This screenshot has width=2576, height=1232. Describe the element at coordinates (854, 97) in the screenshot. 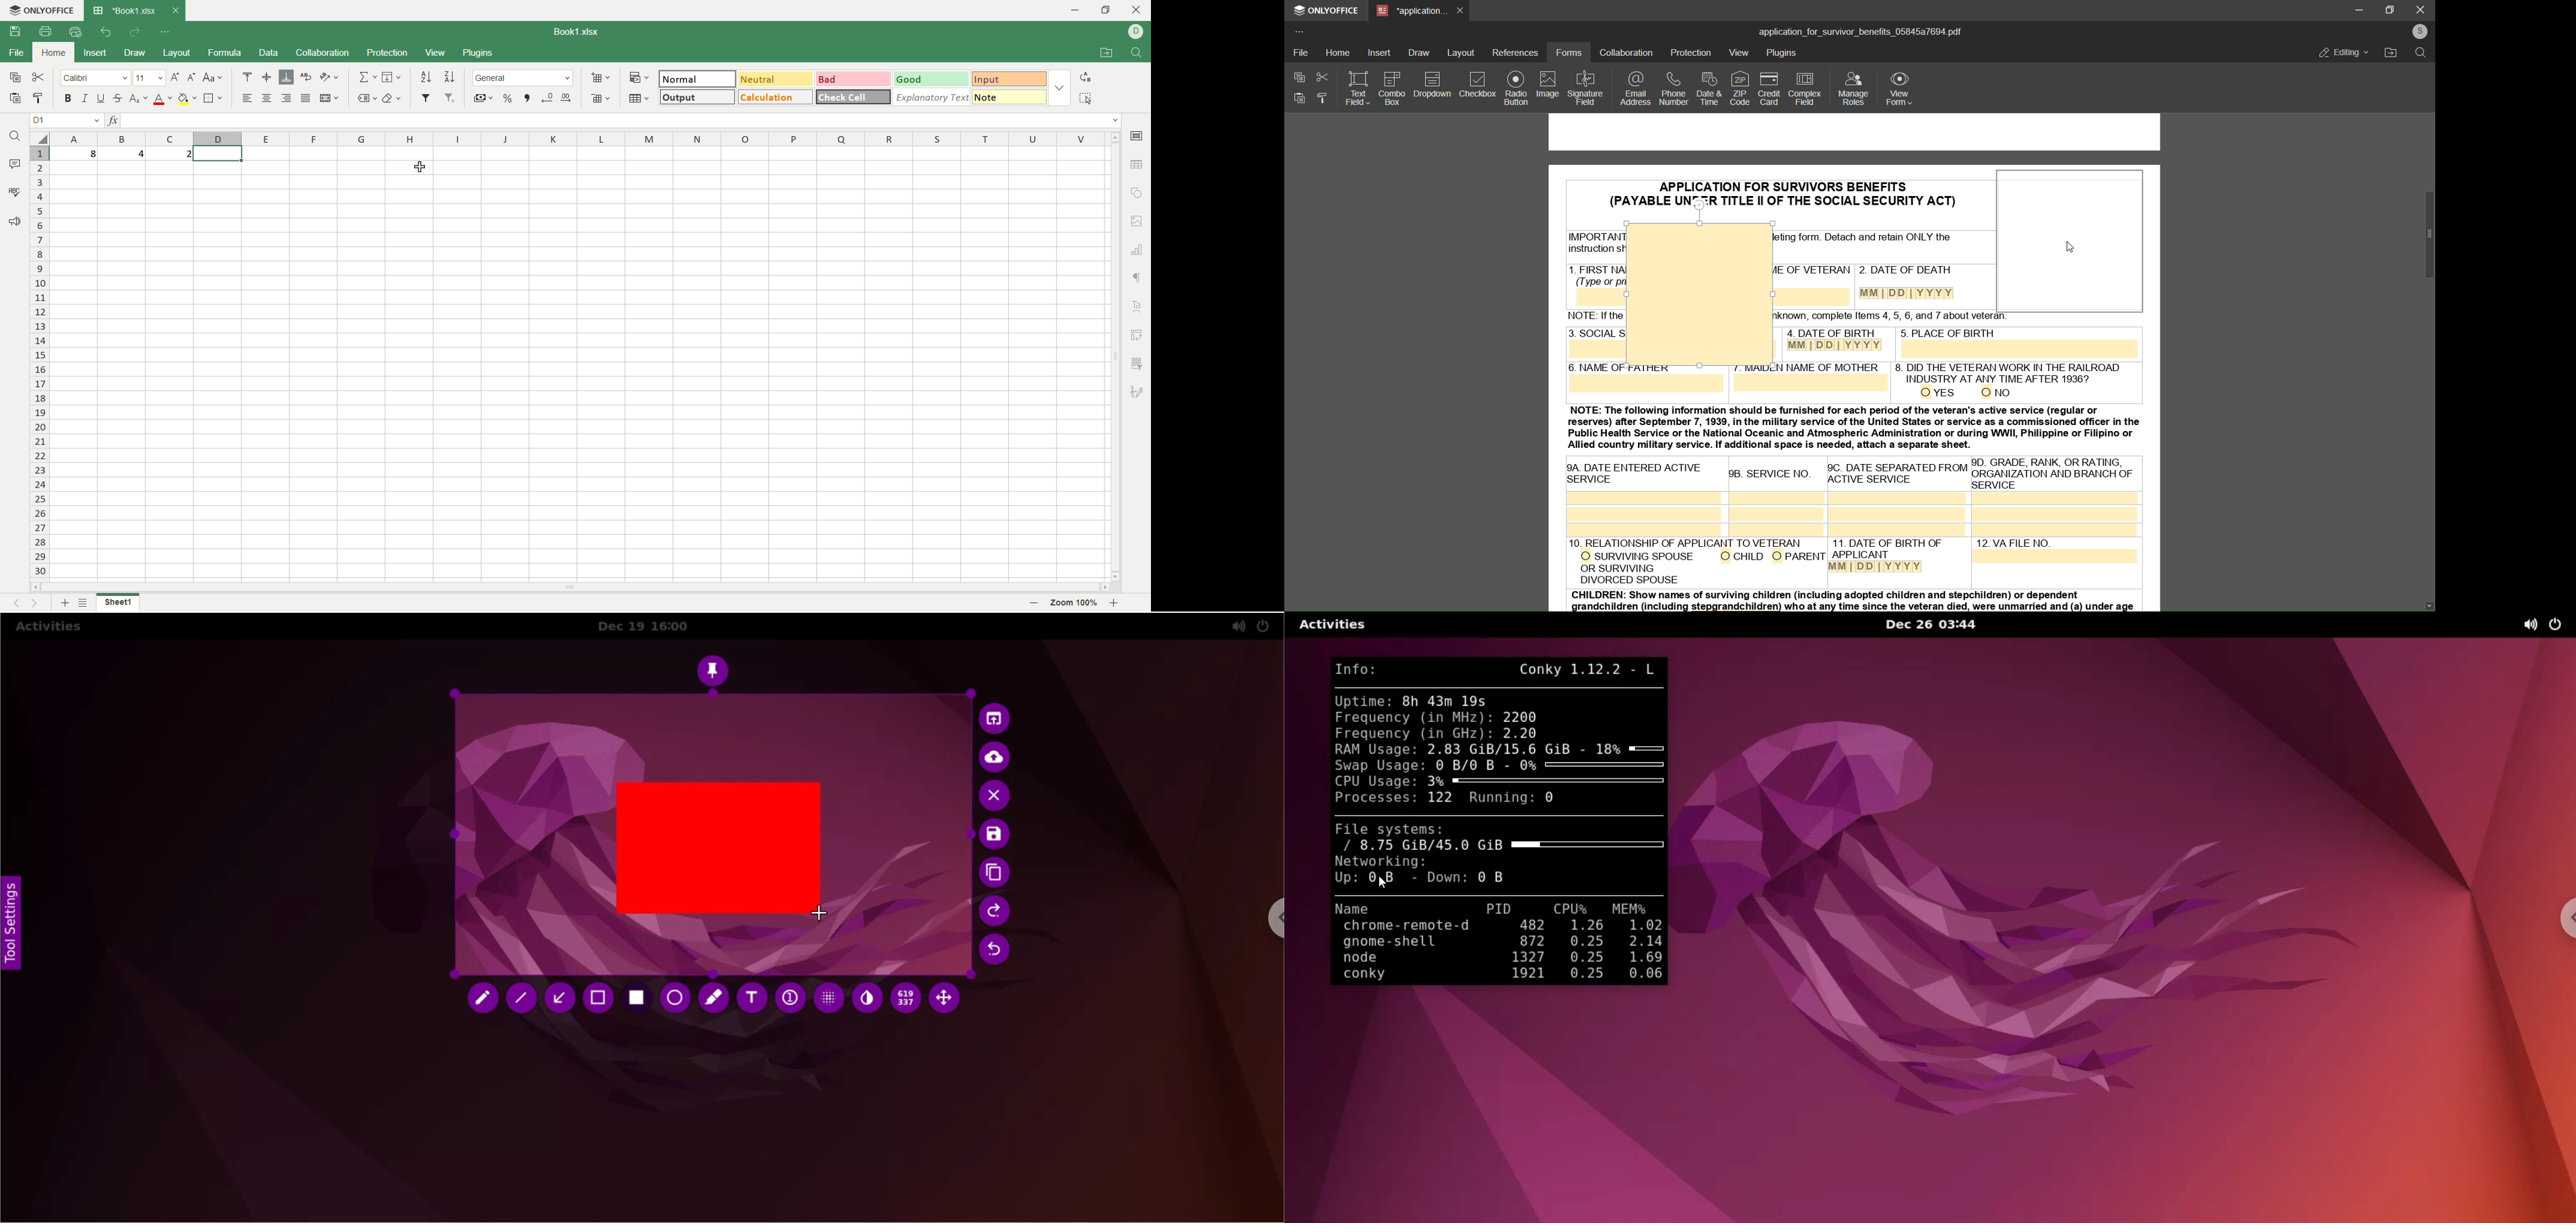

I see `check cell` at that location.